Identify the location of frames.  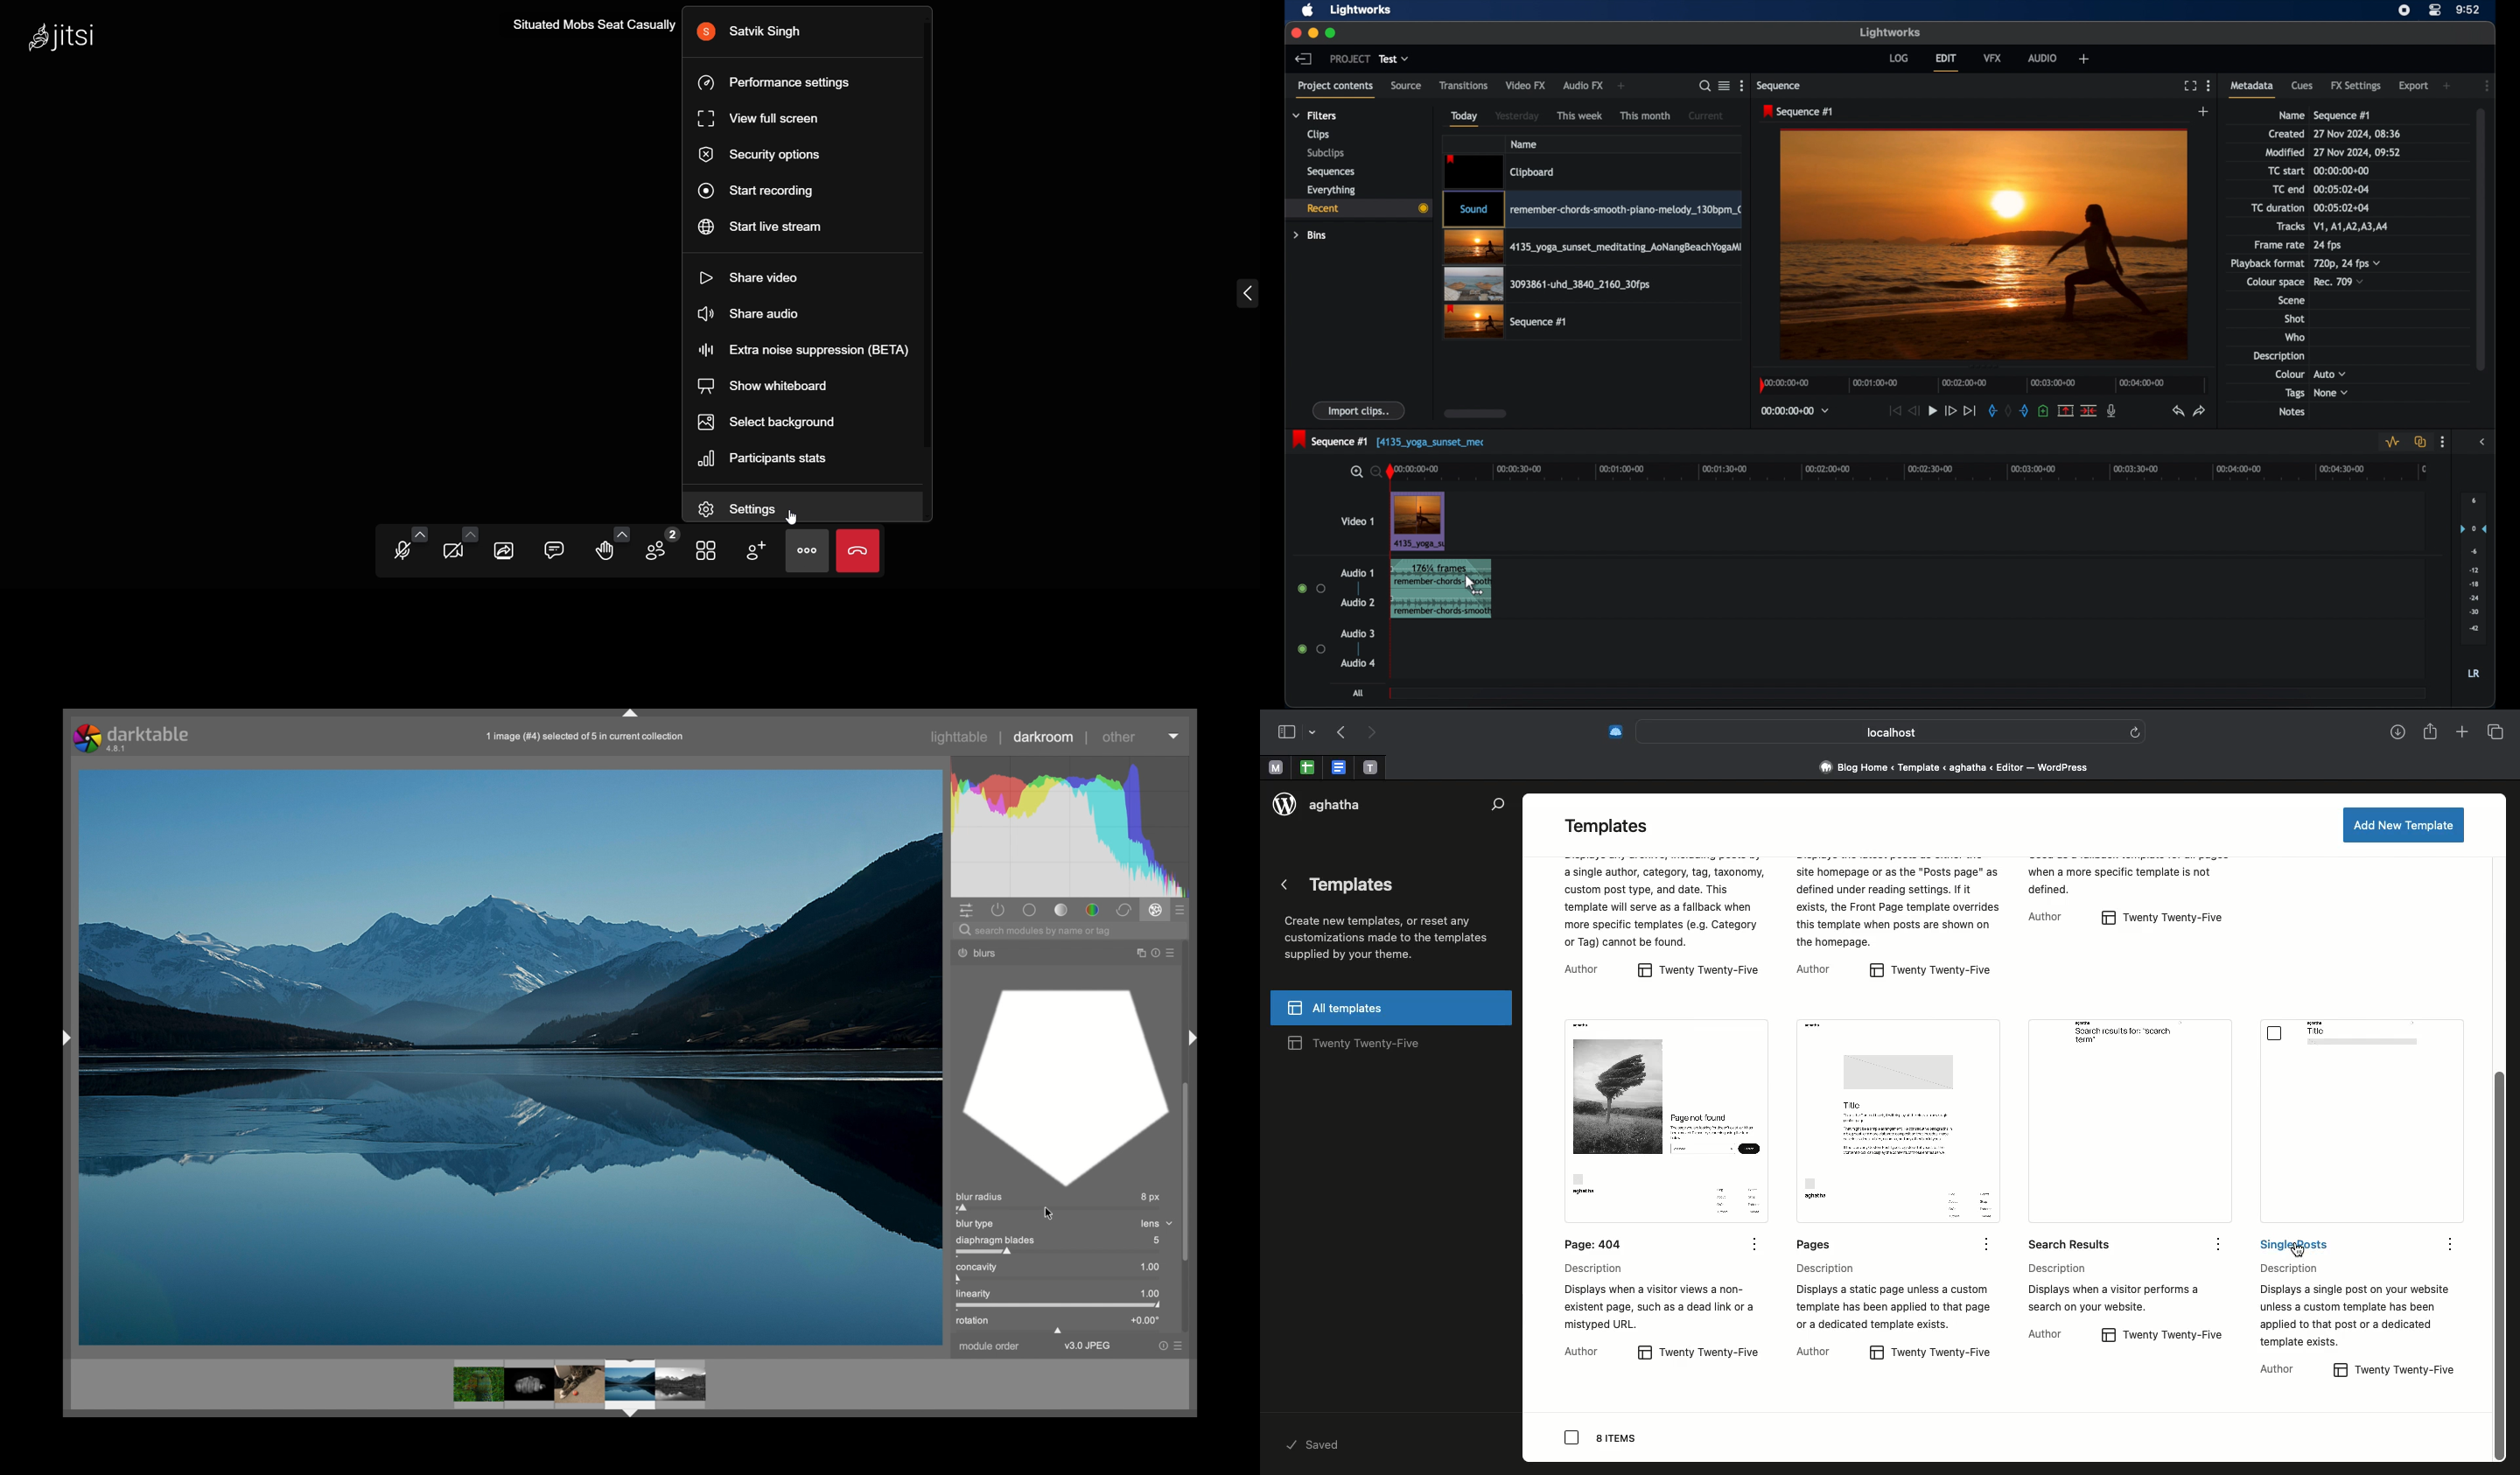
(1438, 566).